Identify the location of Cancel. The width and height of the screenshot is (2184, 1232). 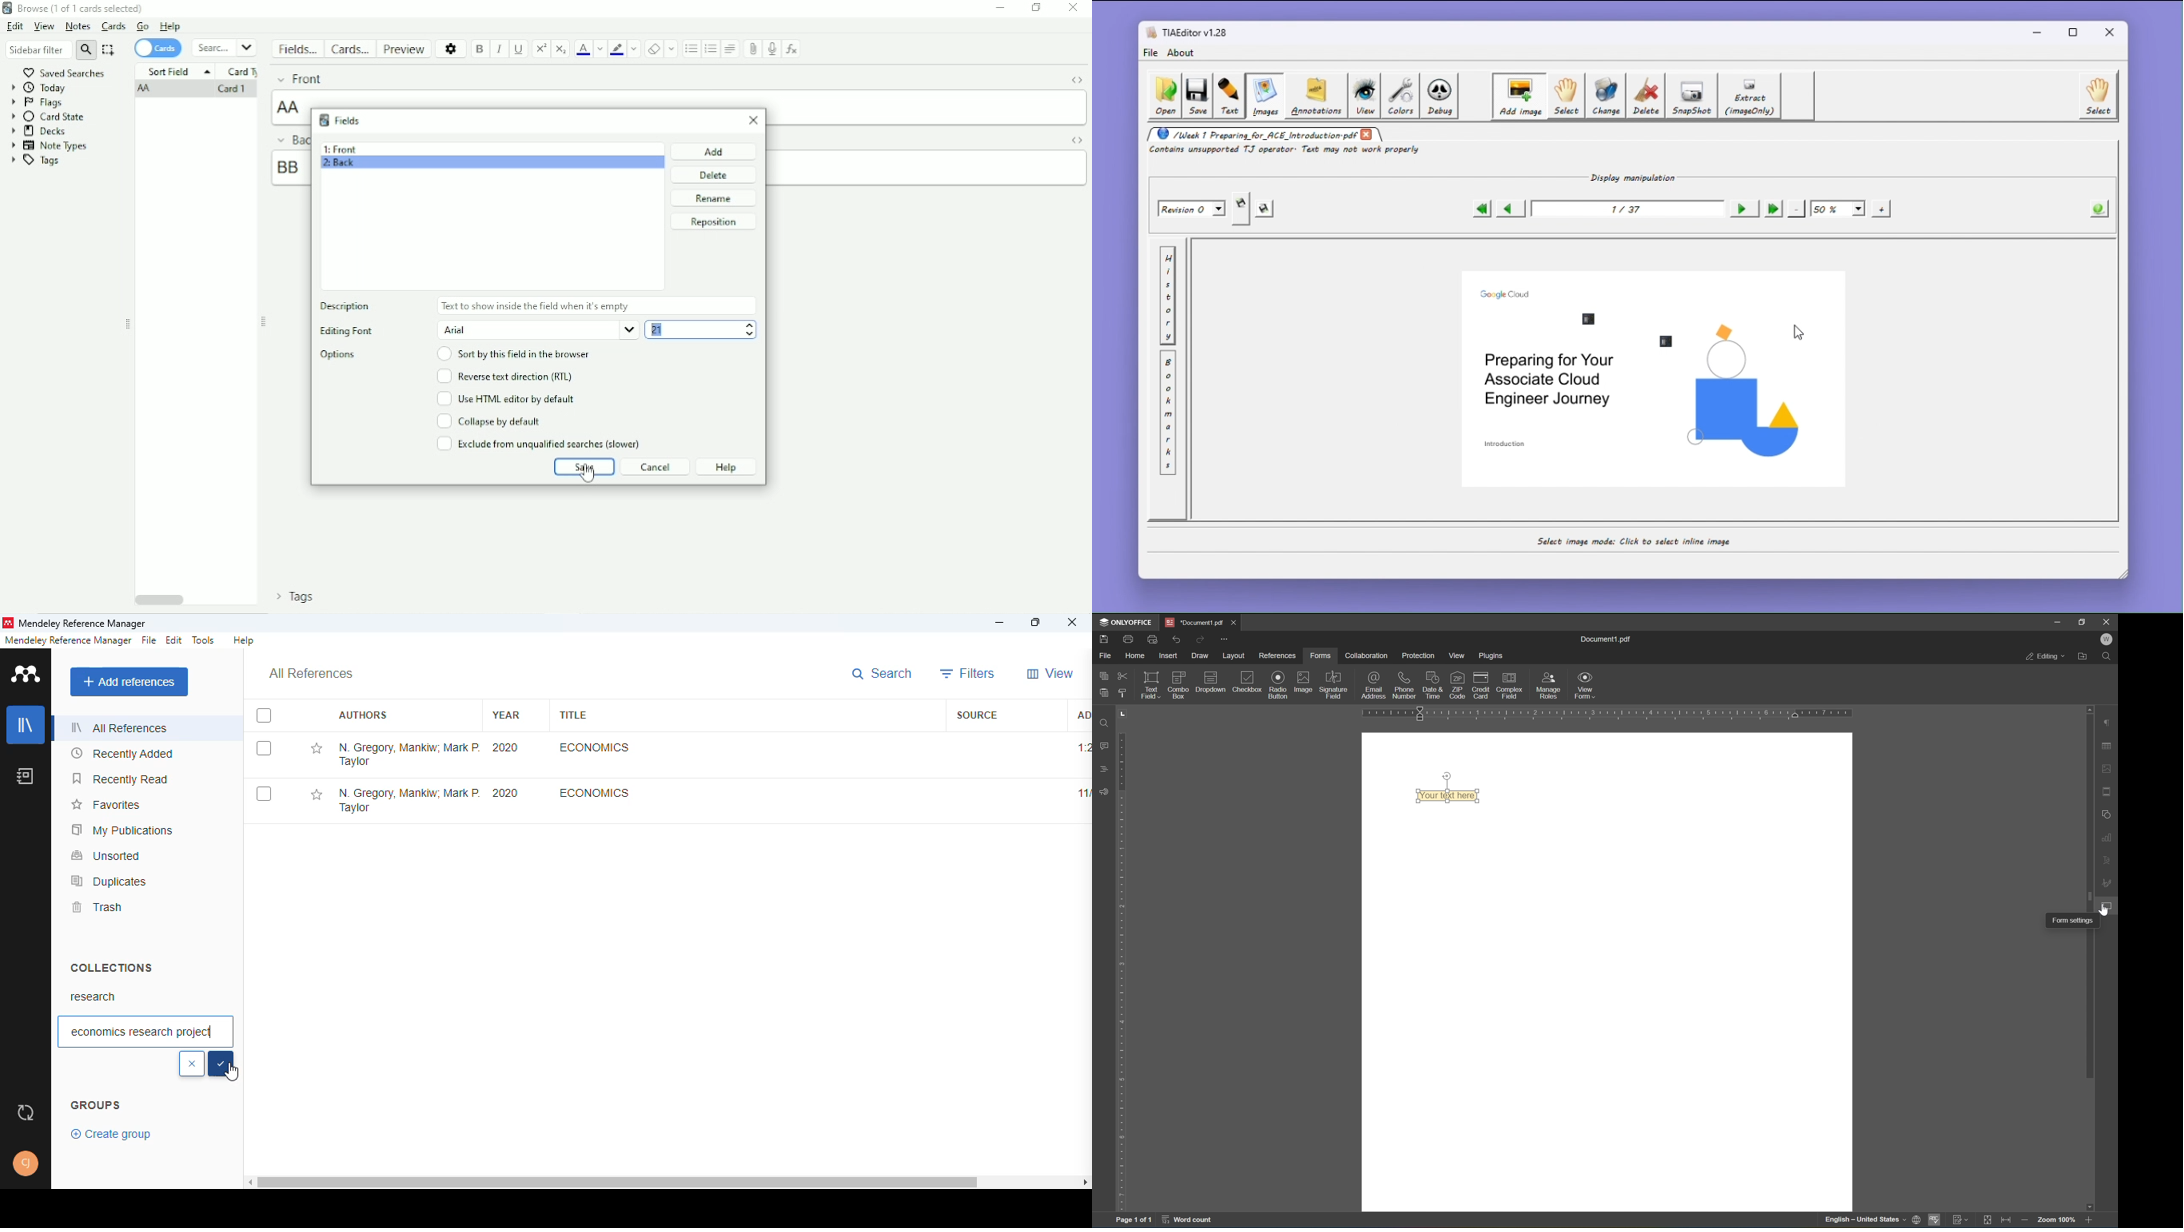
(656, 467).